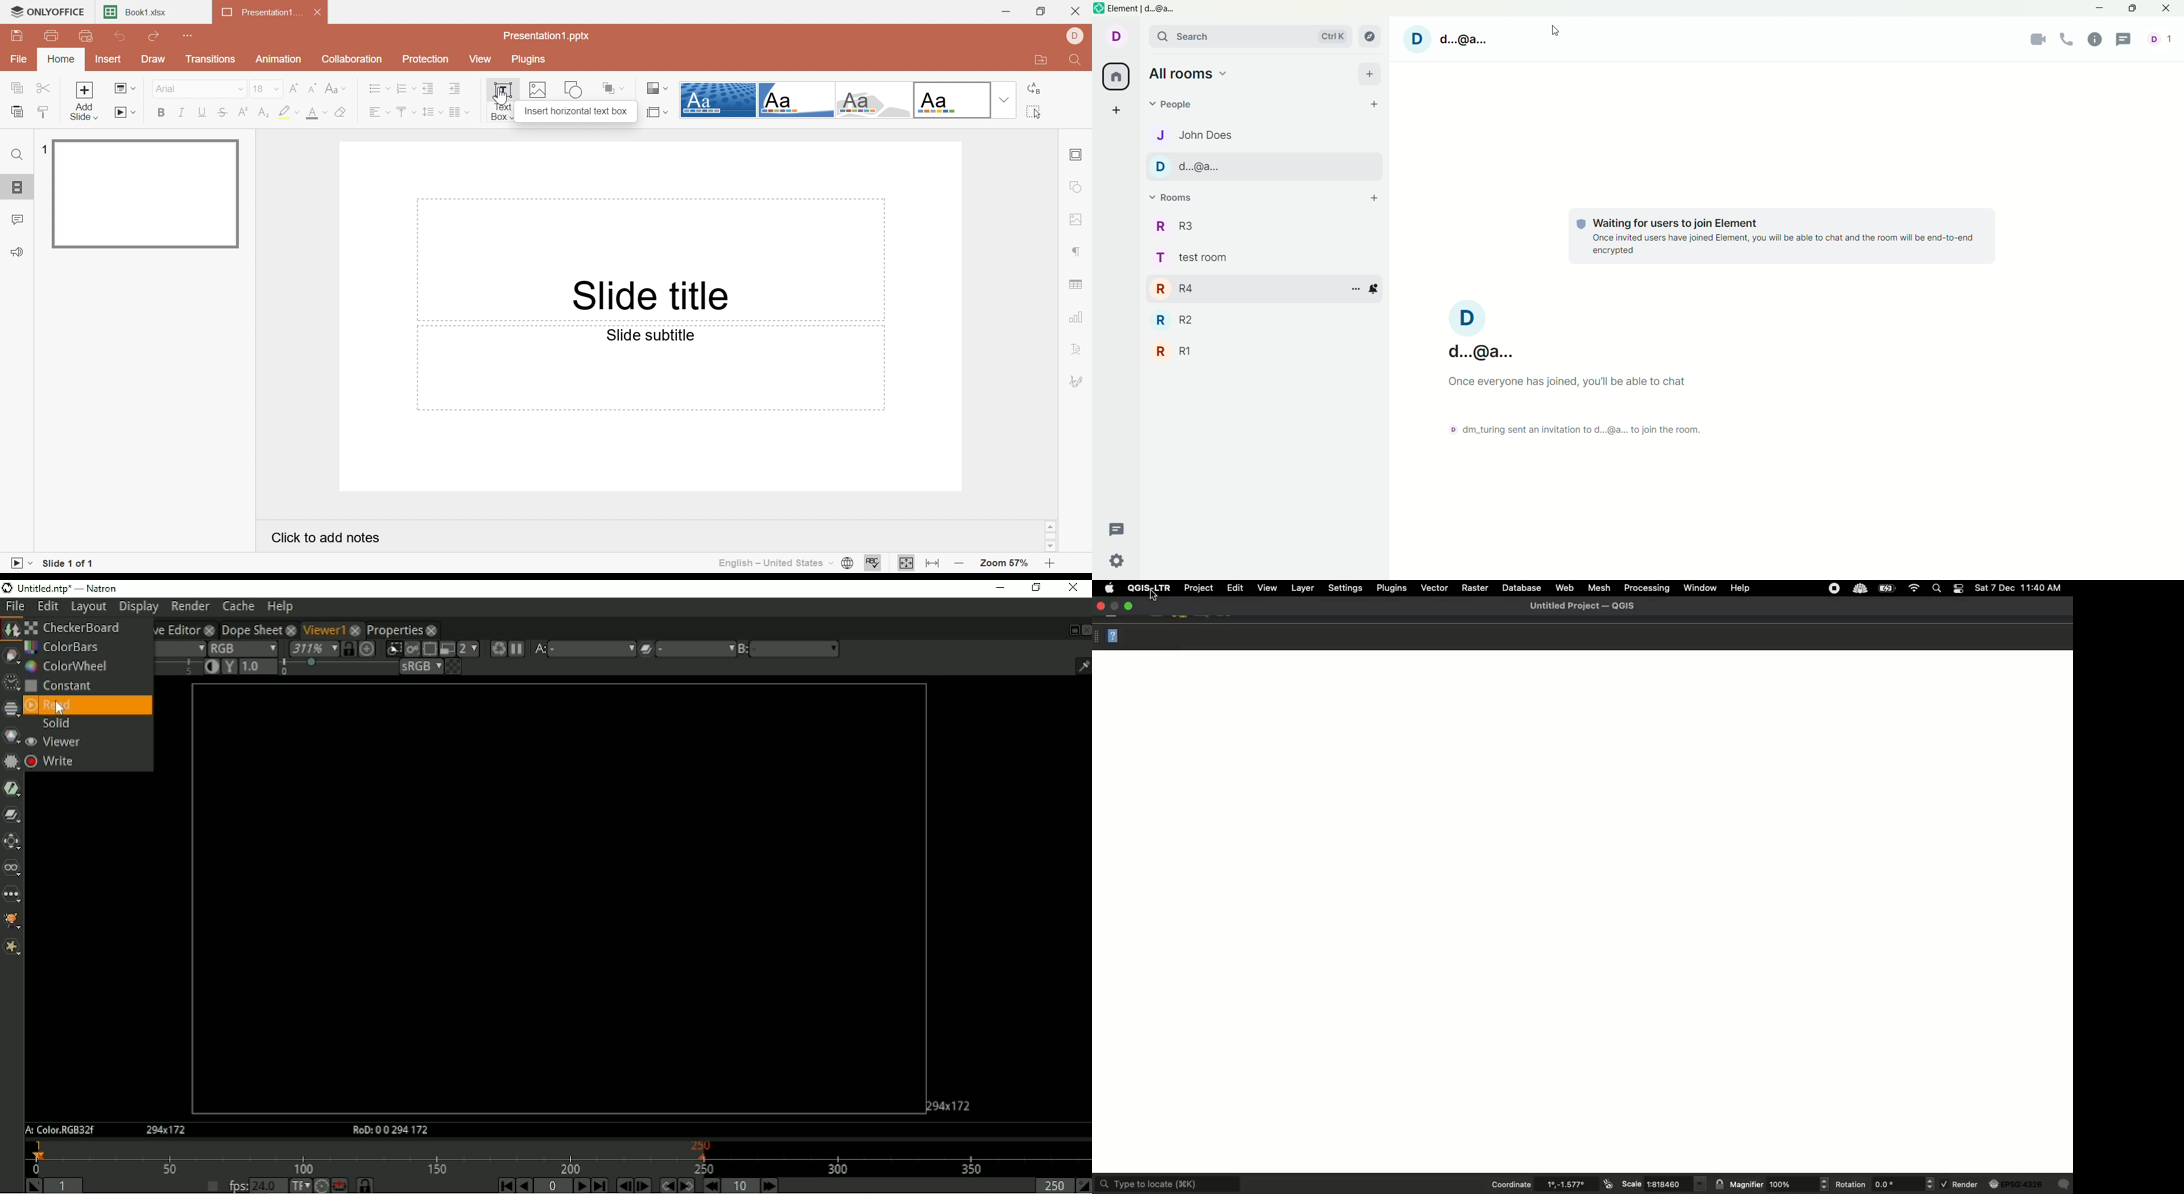  I want to click on Bullets, so click(378, 89).